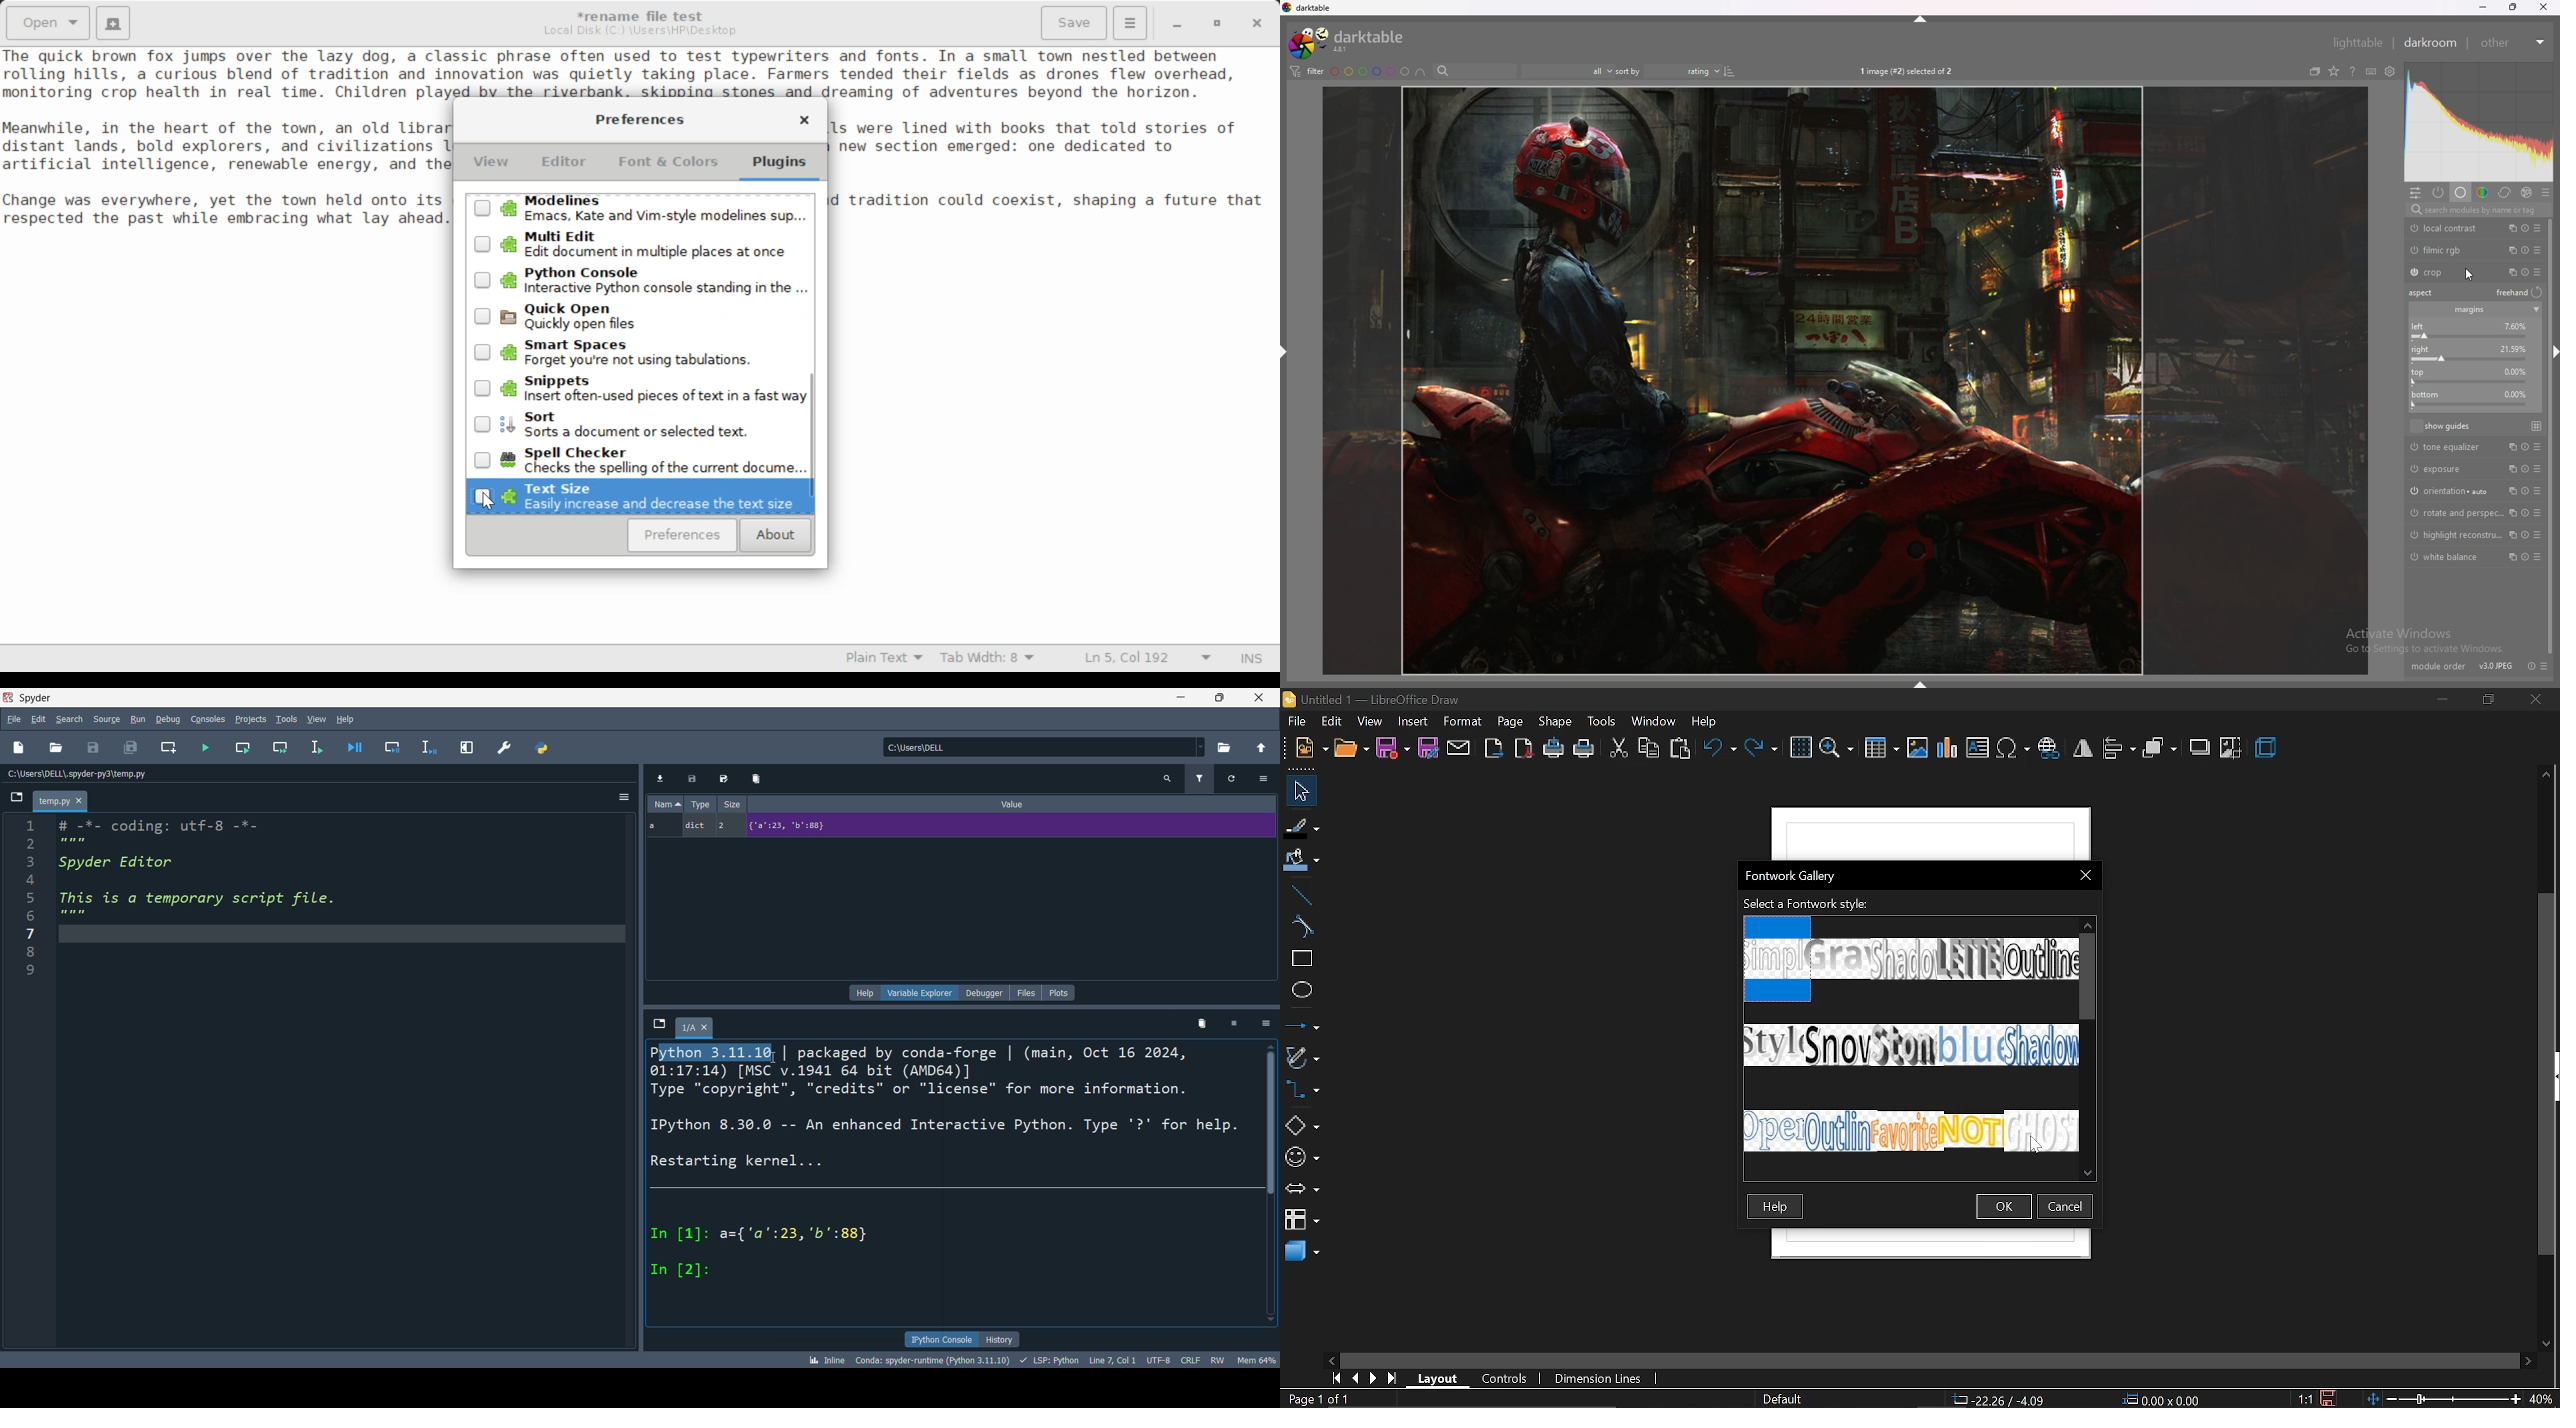  I want to click on 1 image (#2) selected of 2, so click(1908, 70).